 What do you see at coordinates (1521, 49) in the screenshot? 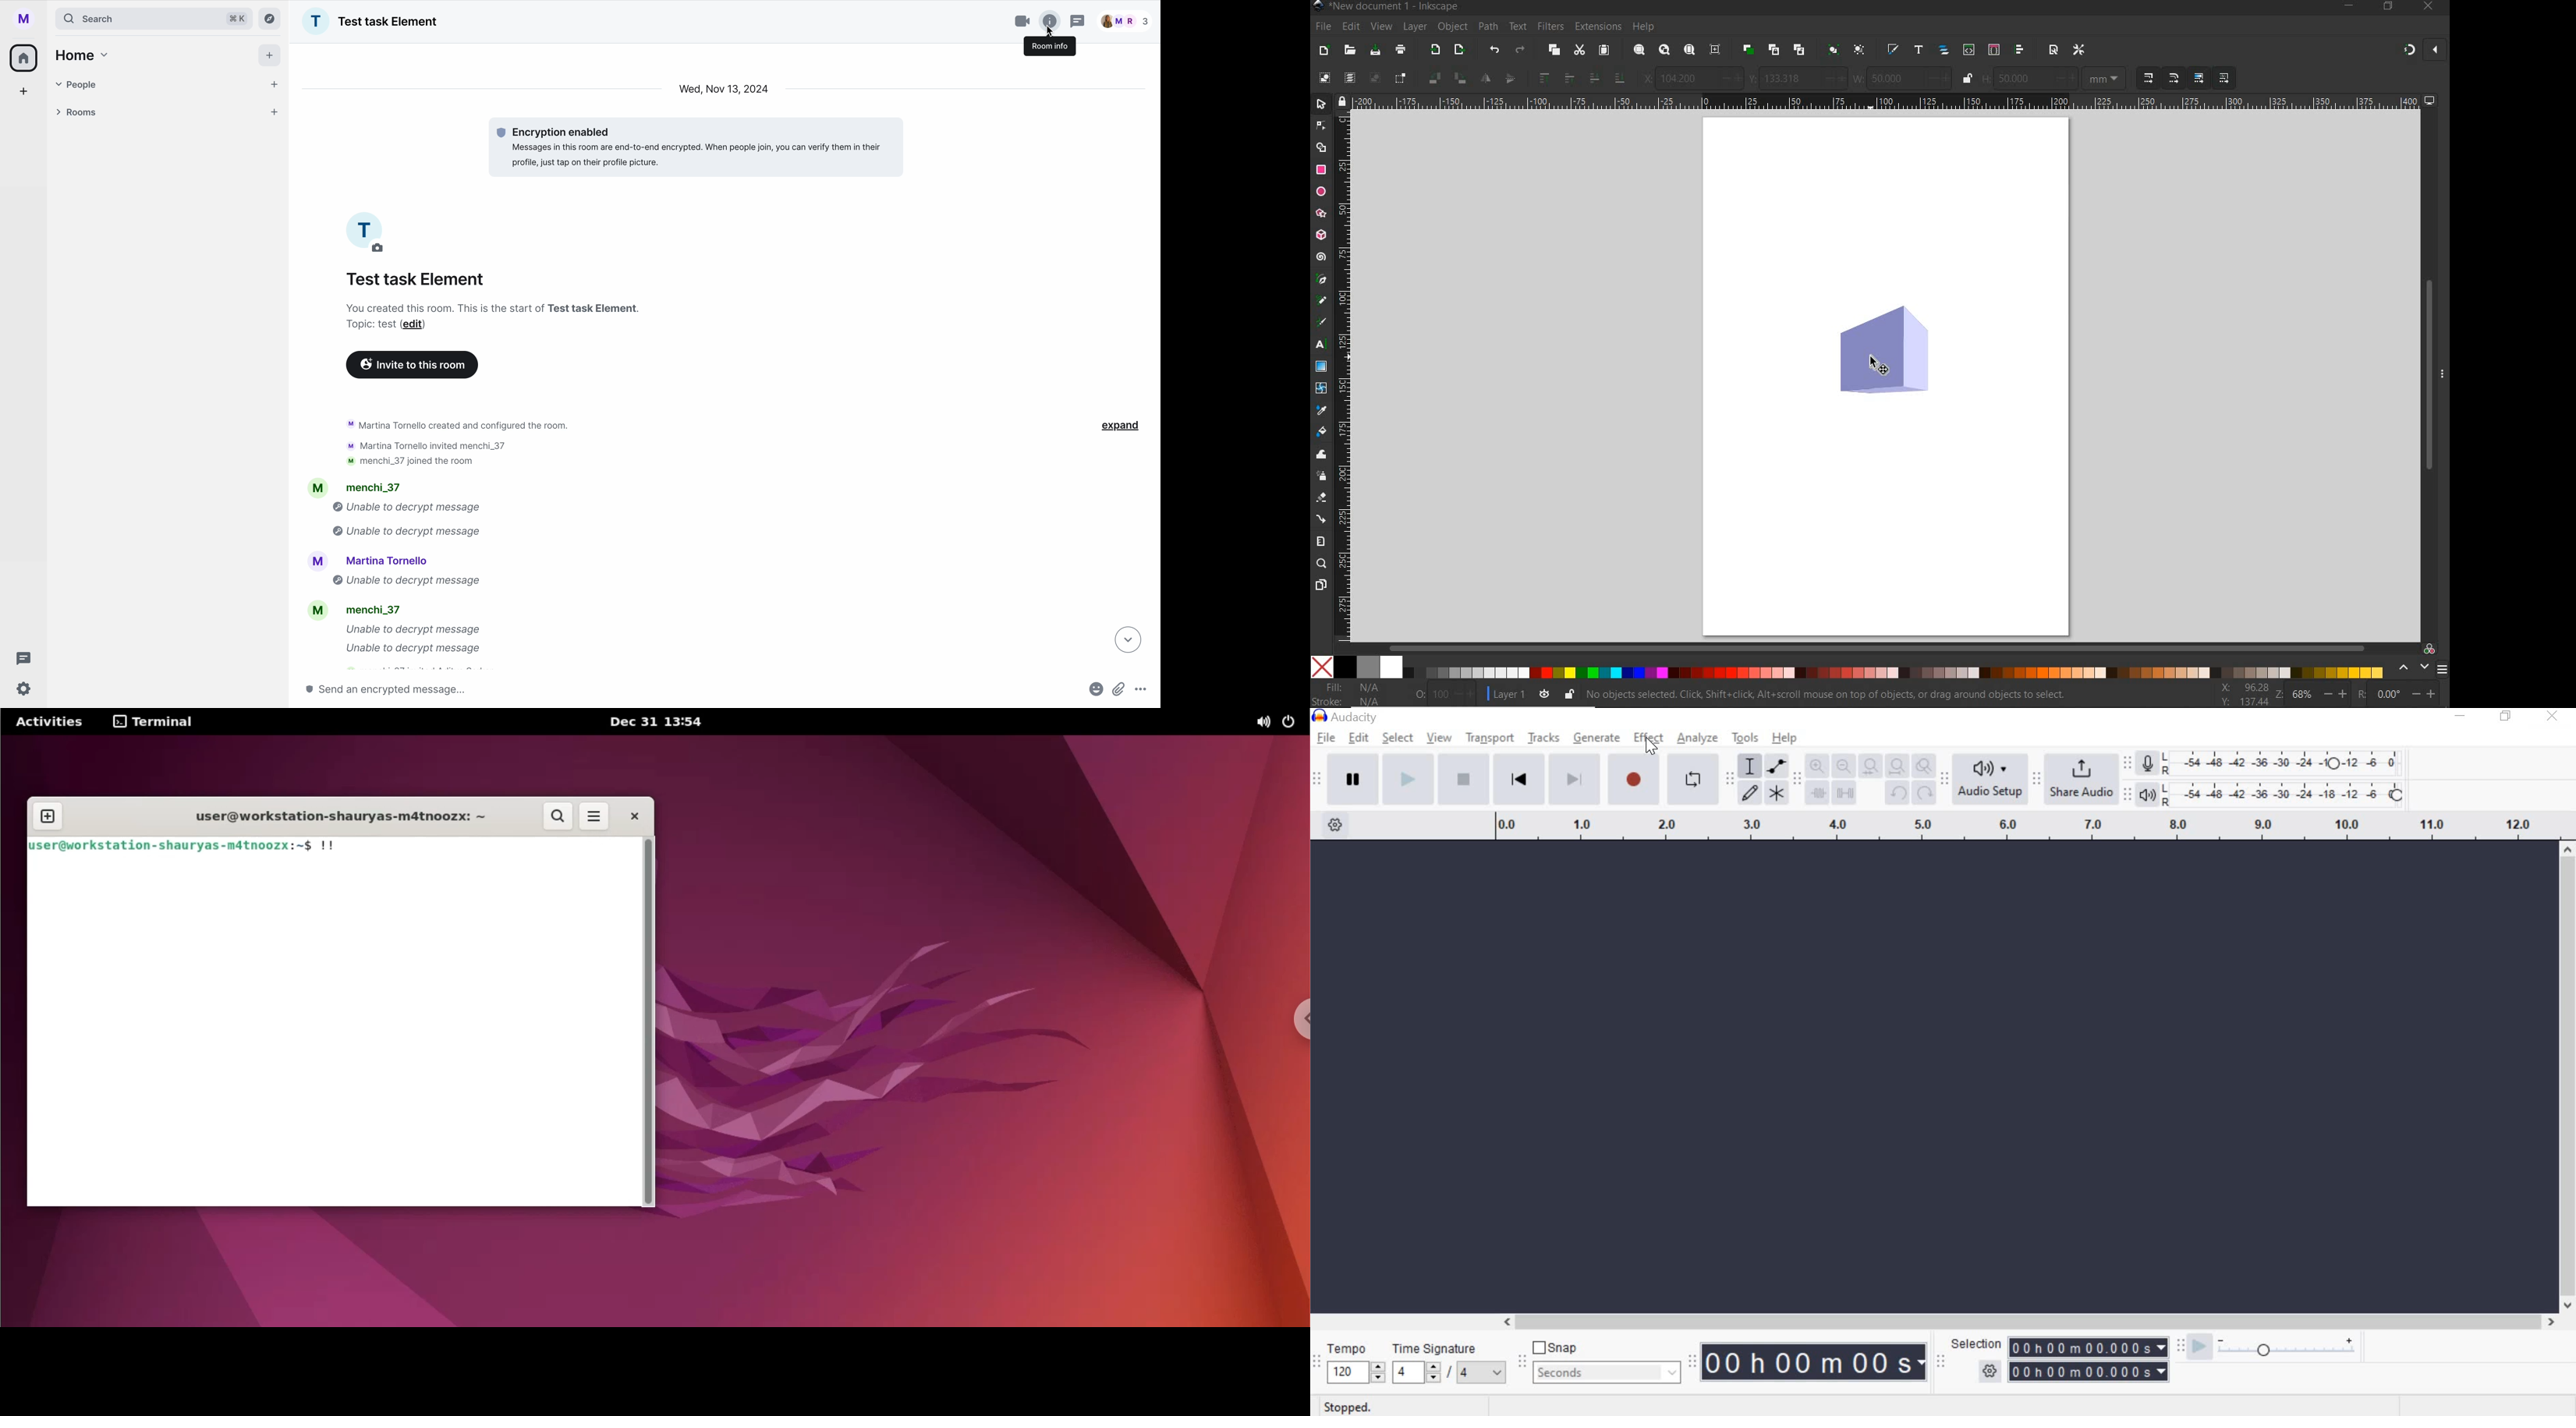
I see `redo` at bounding box center [1521, 49].